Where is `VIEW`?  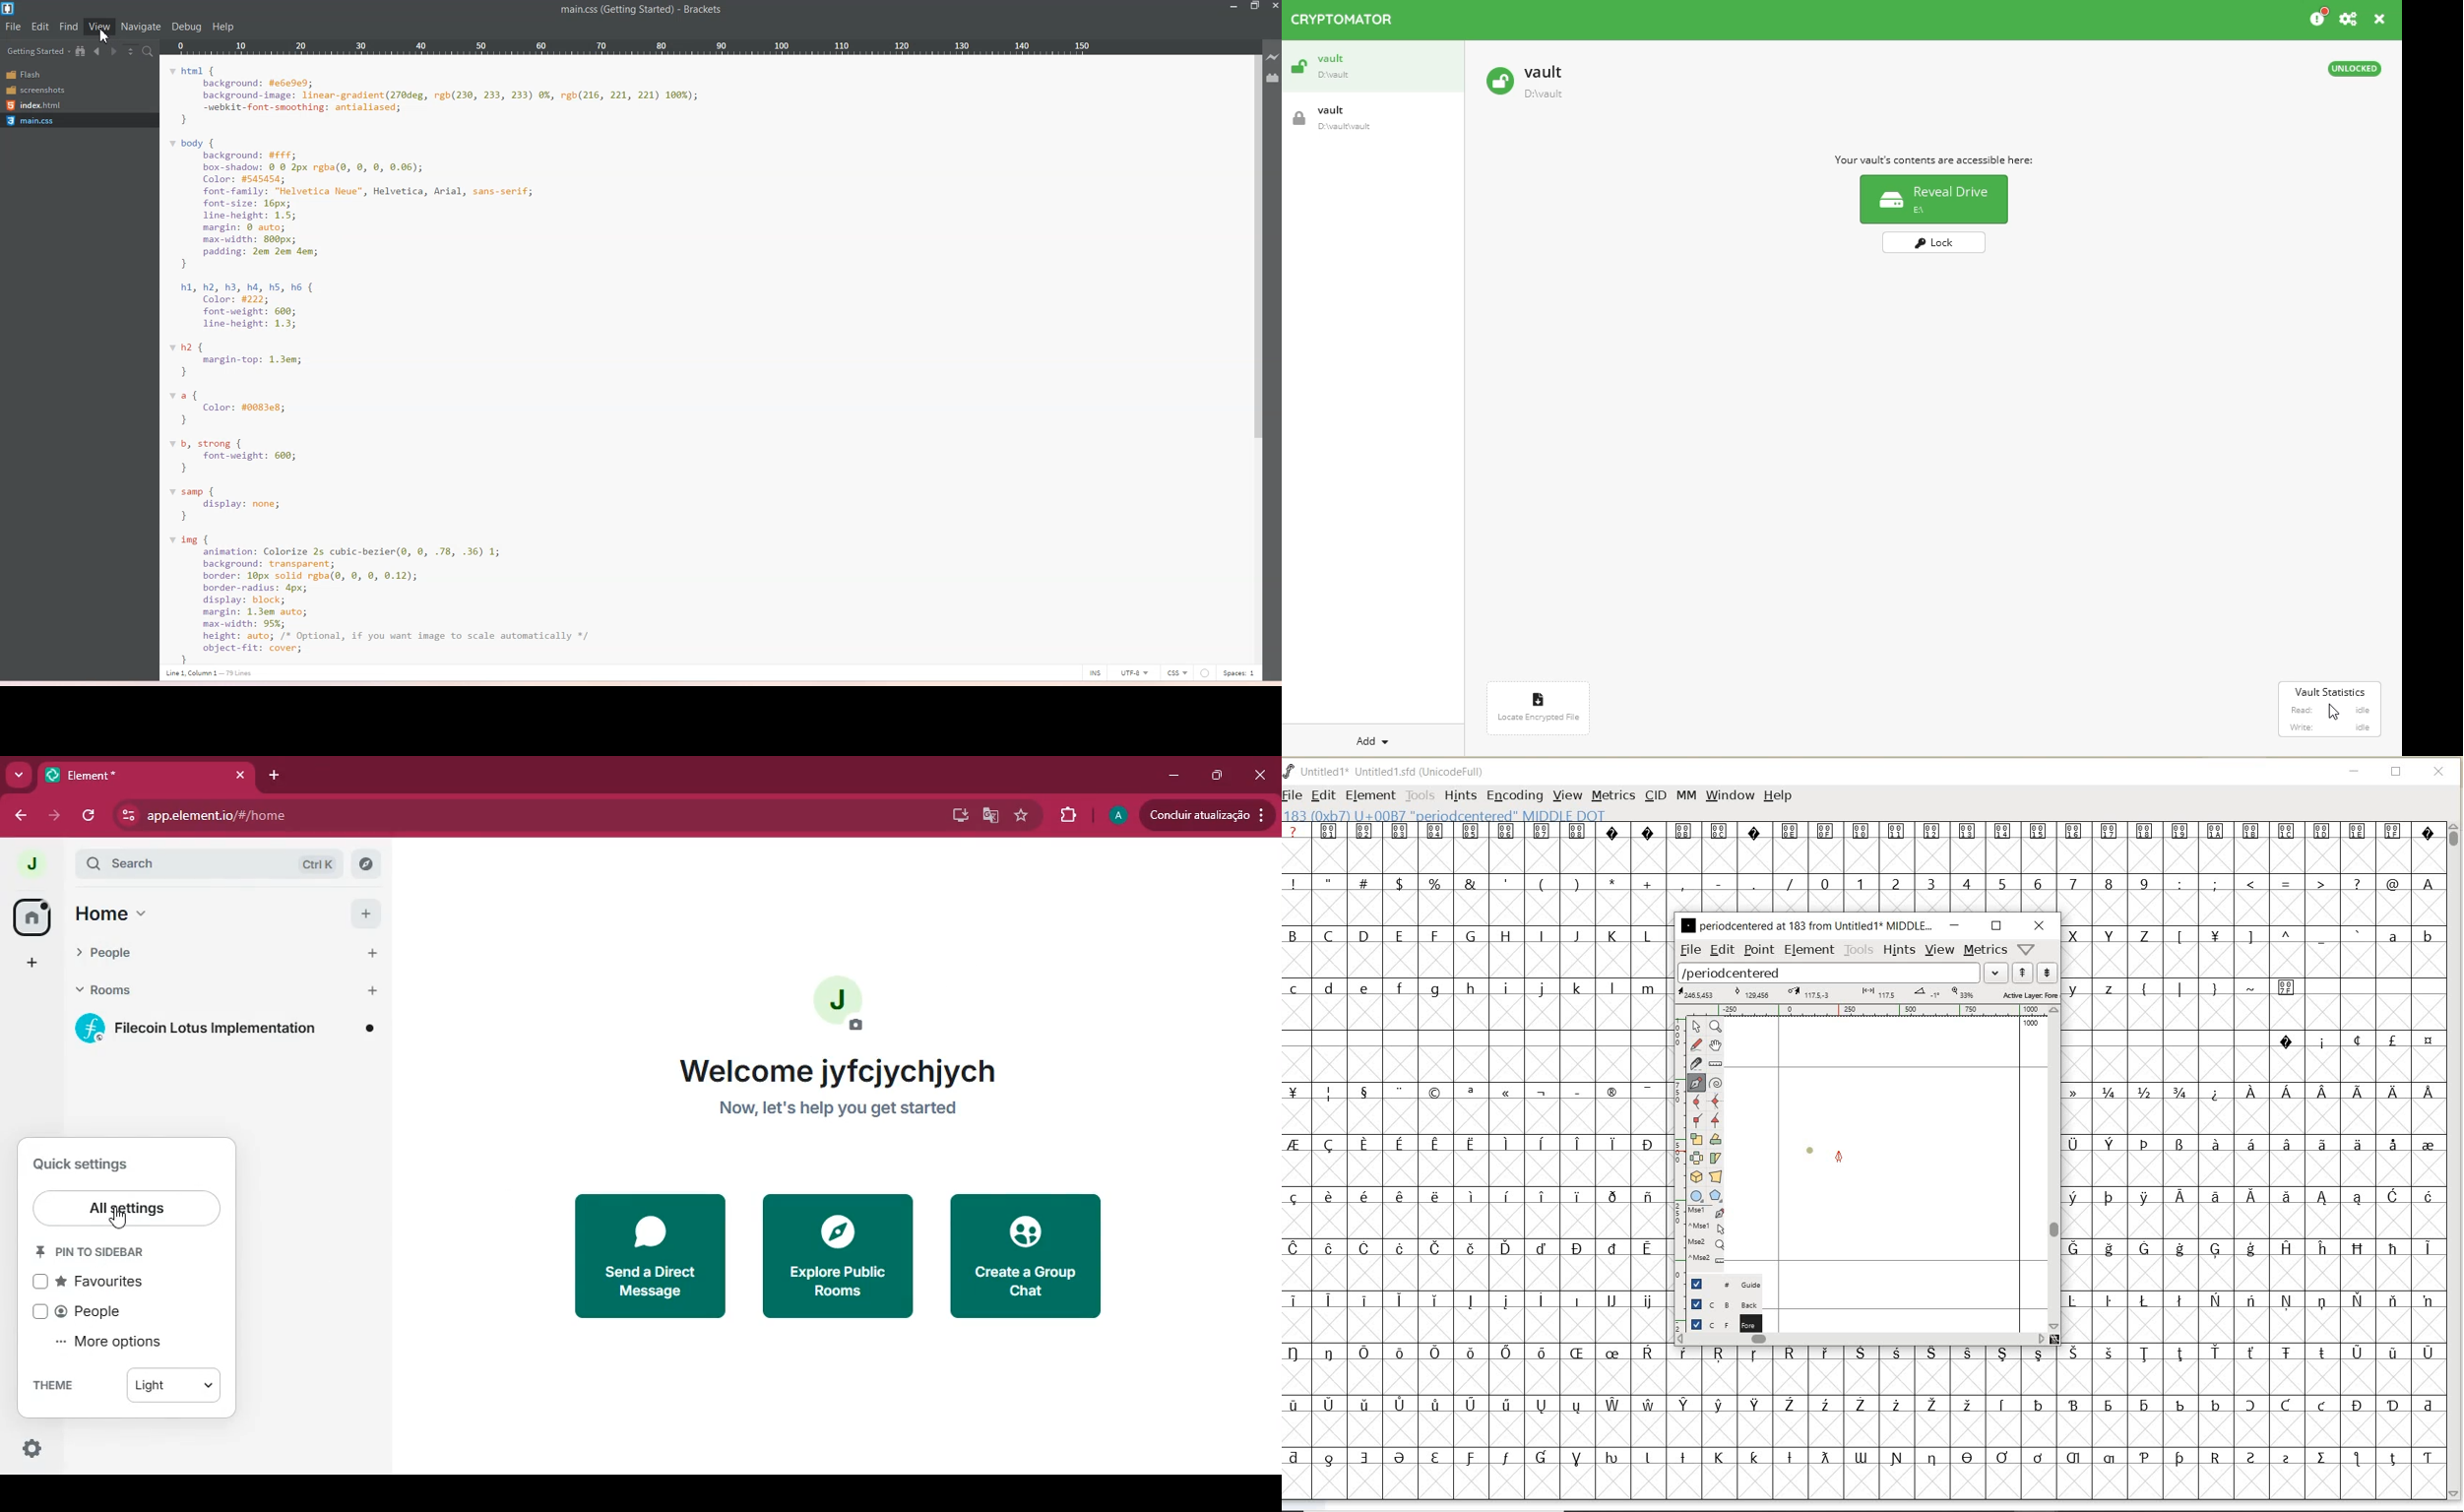 VIEW is located at coordinates (1568, 796).